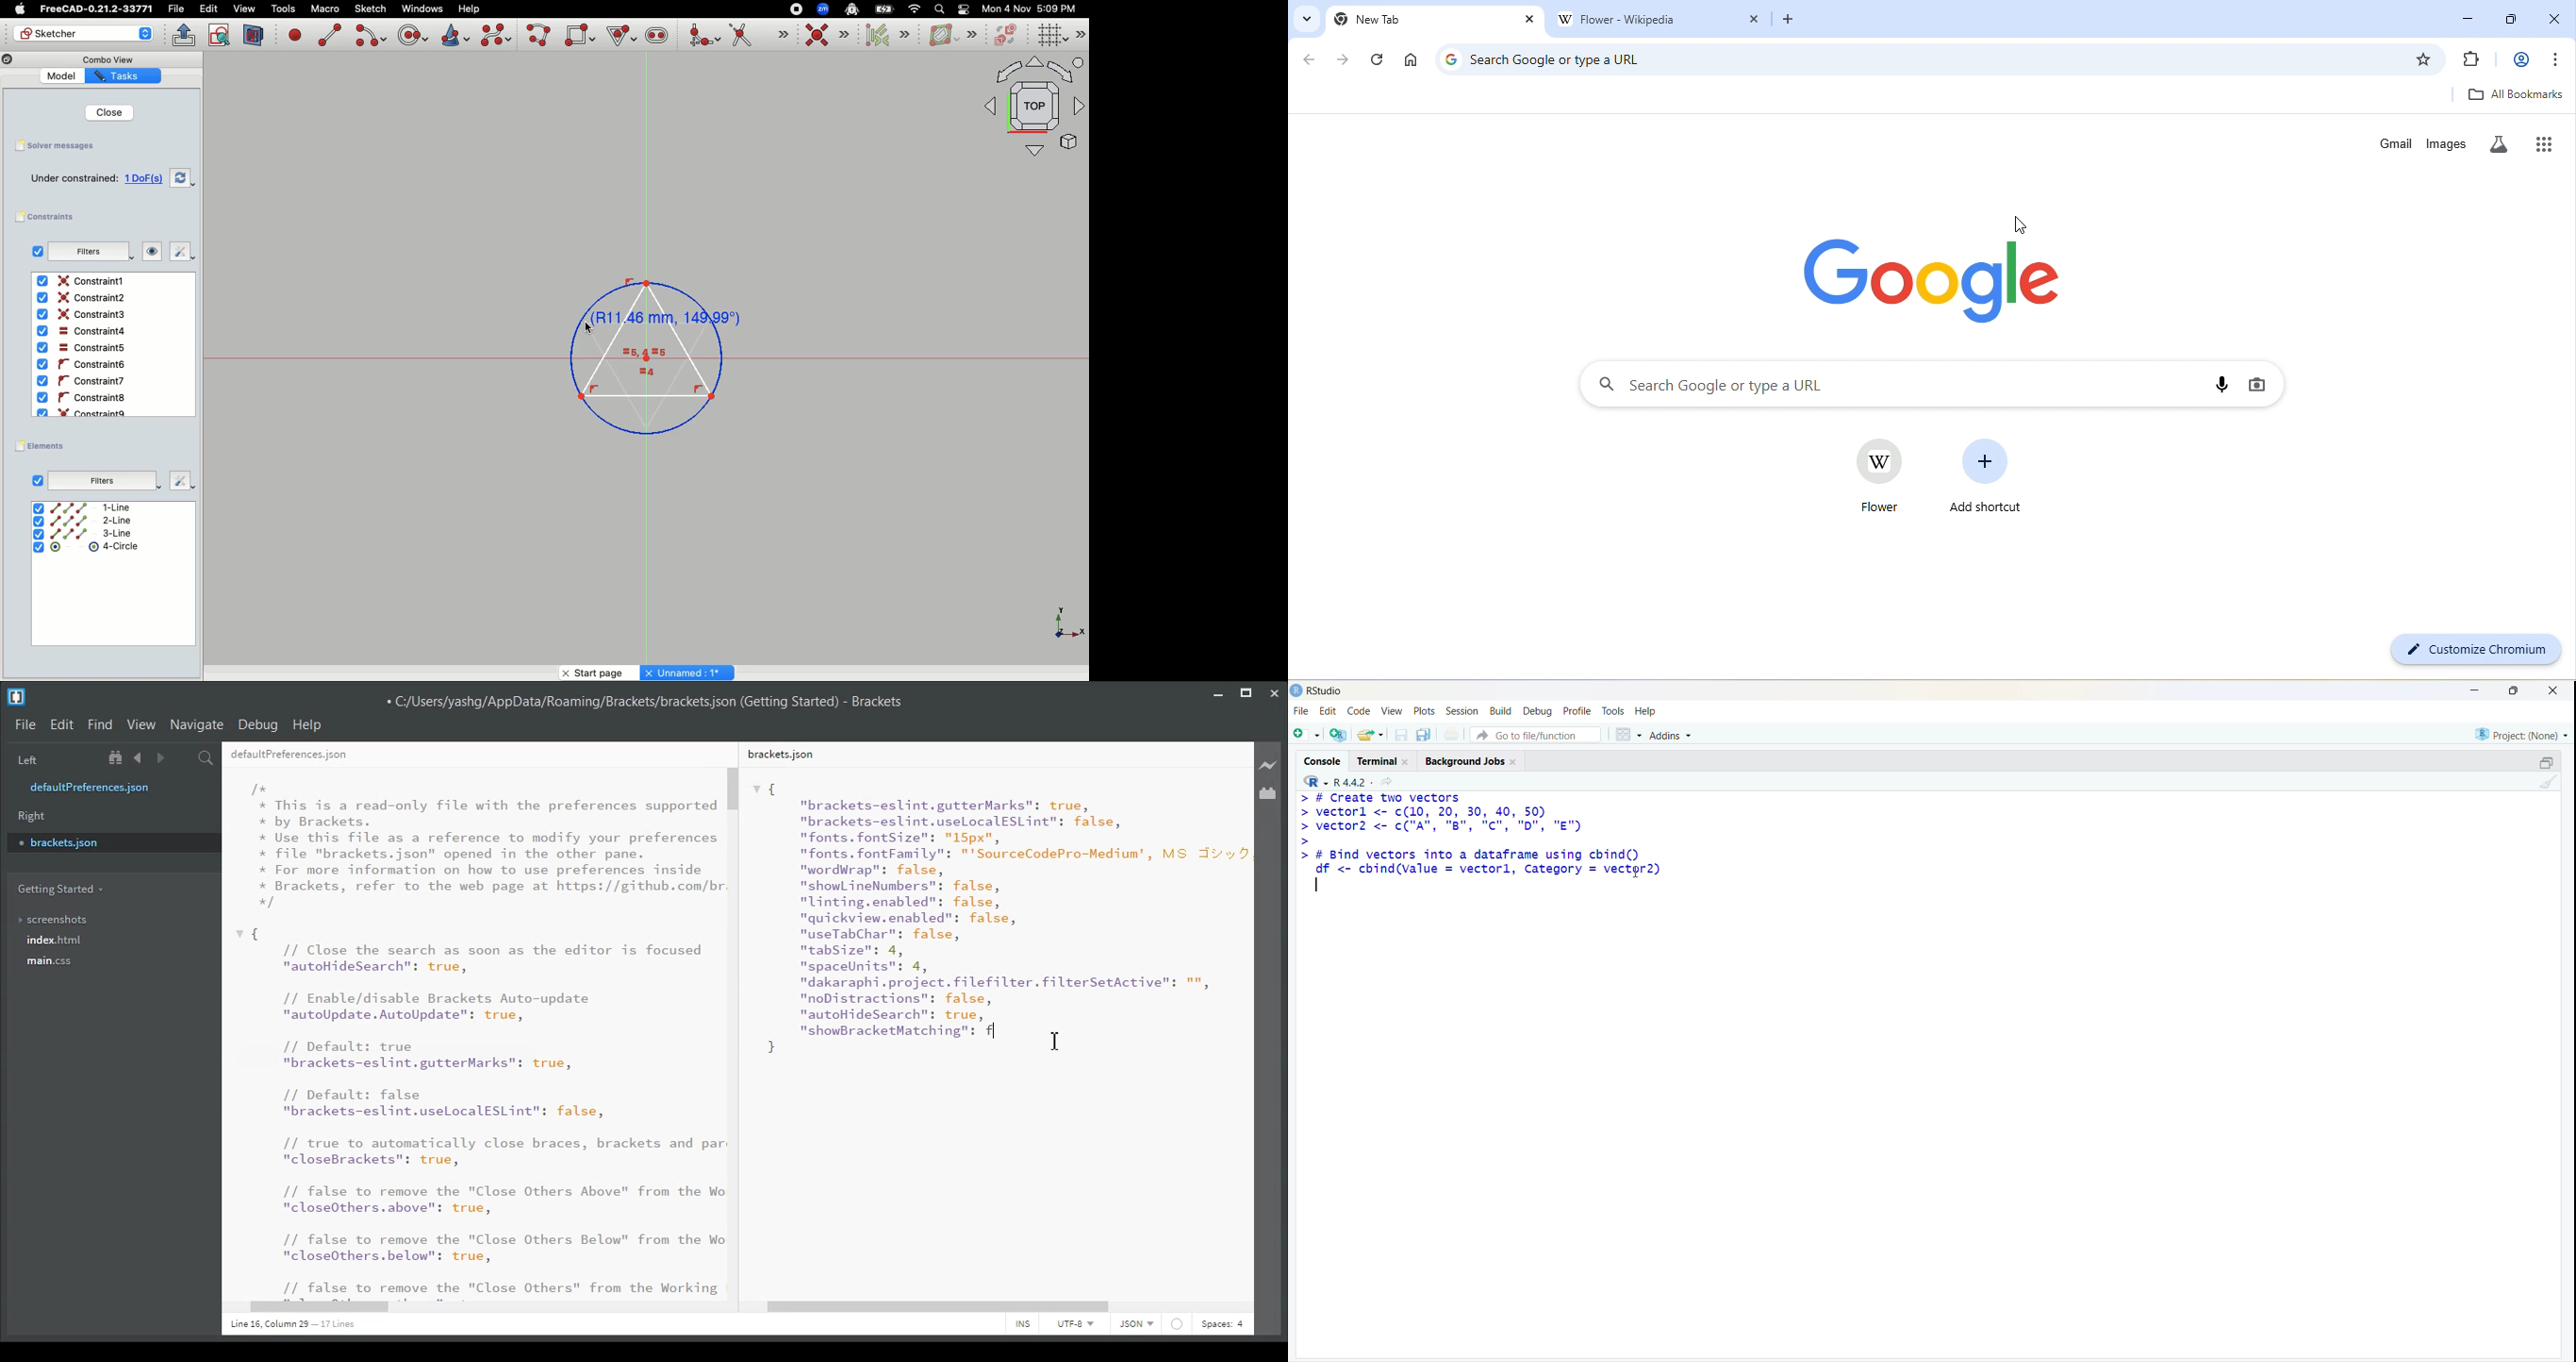 This screenshot has width=2576, height=1372. What do you see at coordinates (2473, 650) in the screenshot?
I see `customize chromium` at bounding box center [2473, 650].